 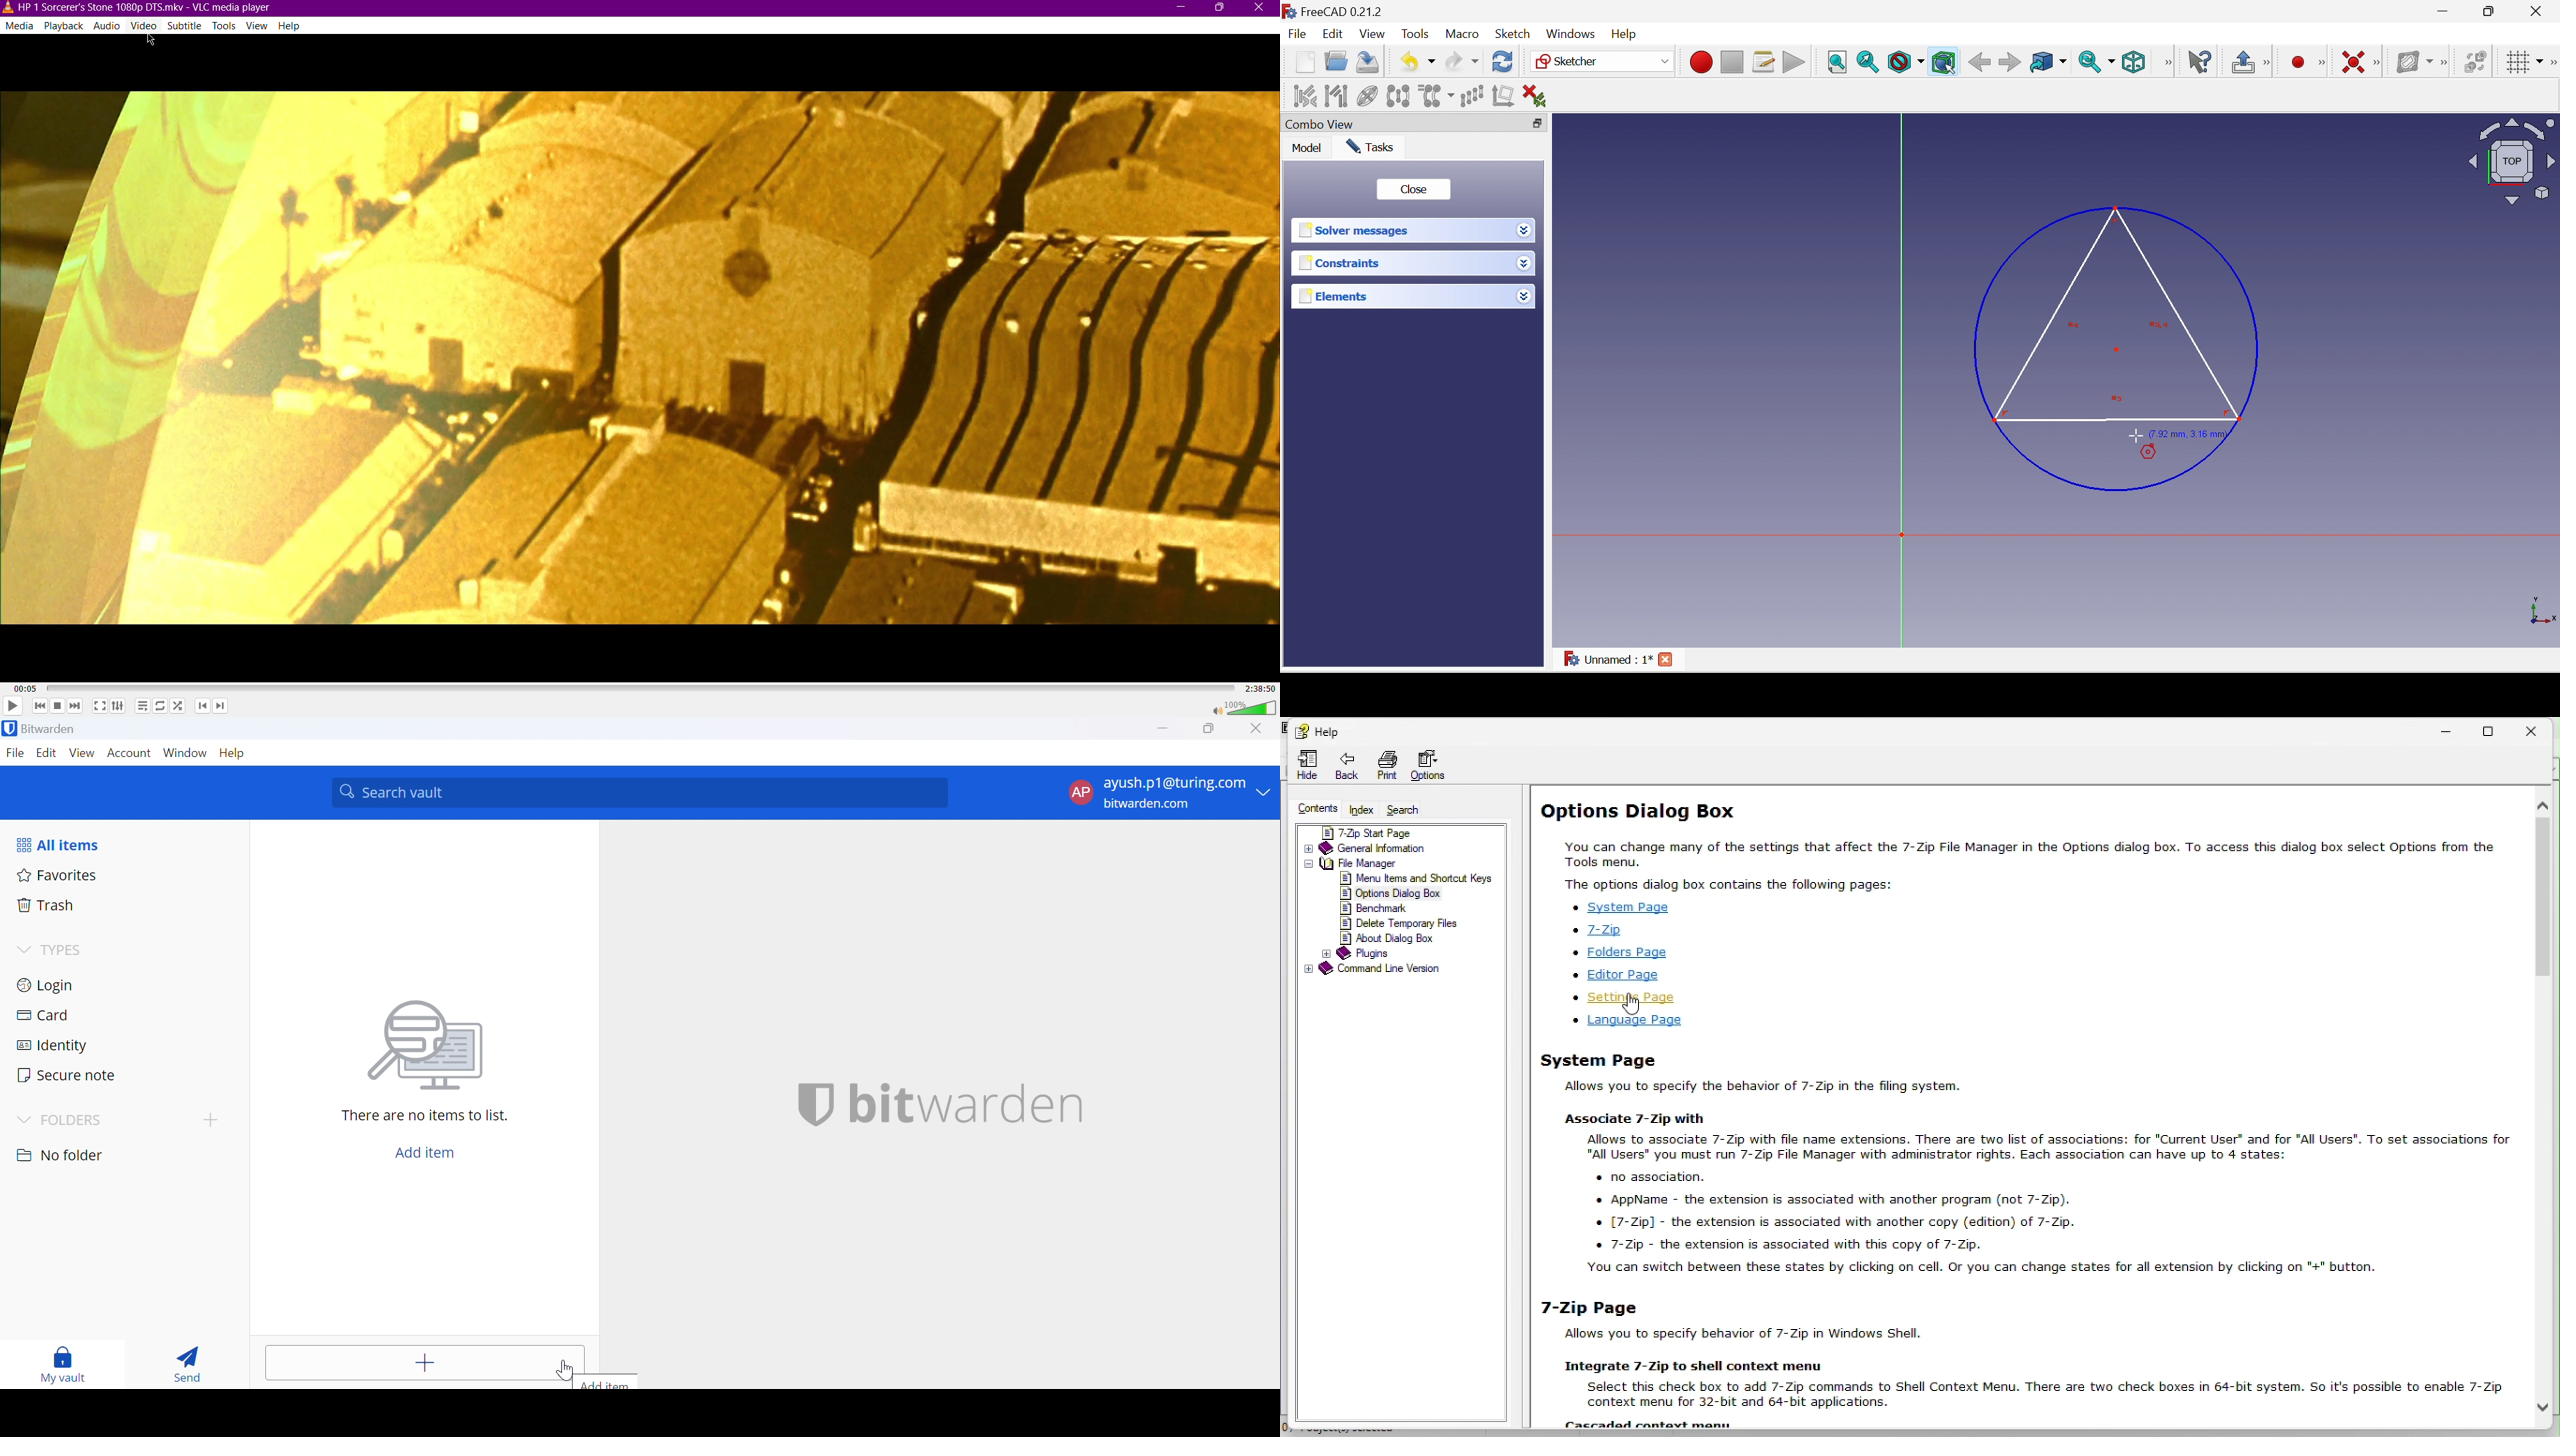 I want to click on Add item, so click(x=426, y=1150).